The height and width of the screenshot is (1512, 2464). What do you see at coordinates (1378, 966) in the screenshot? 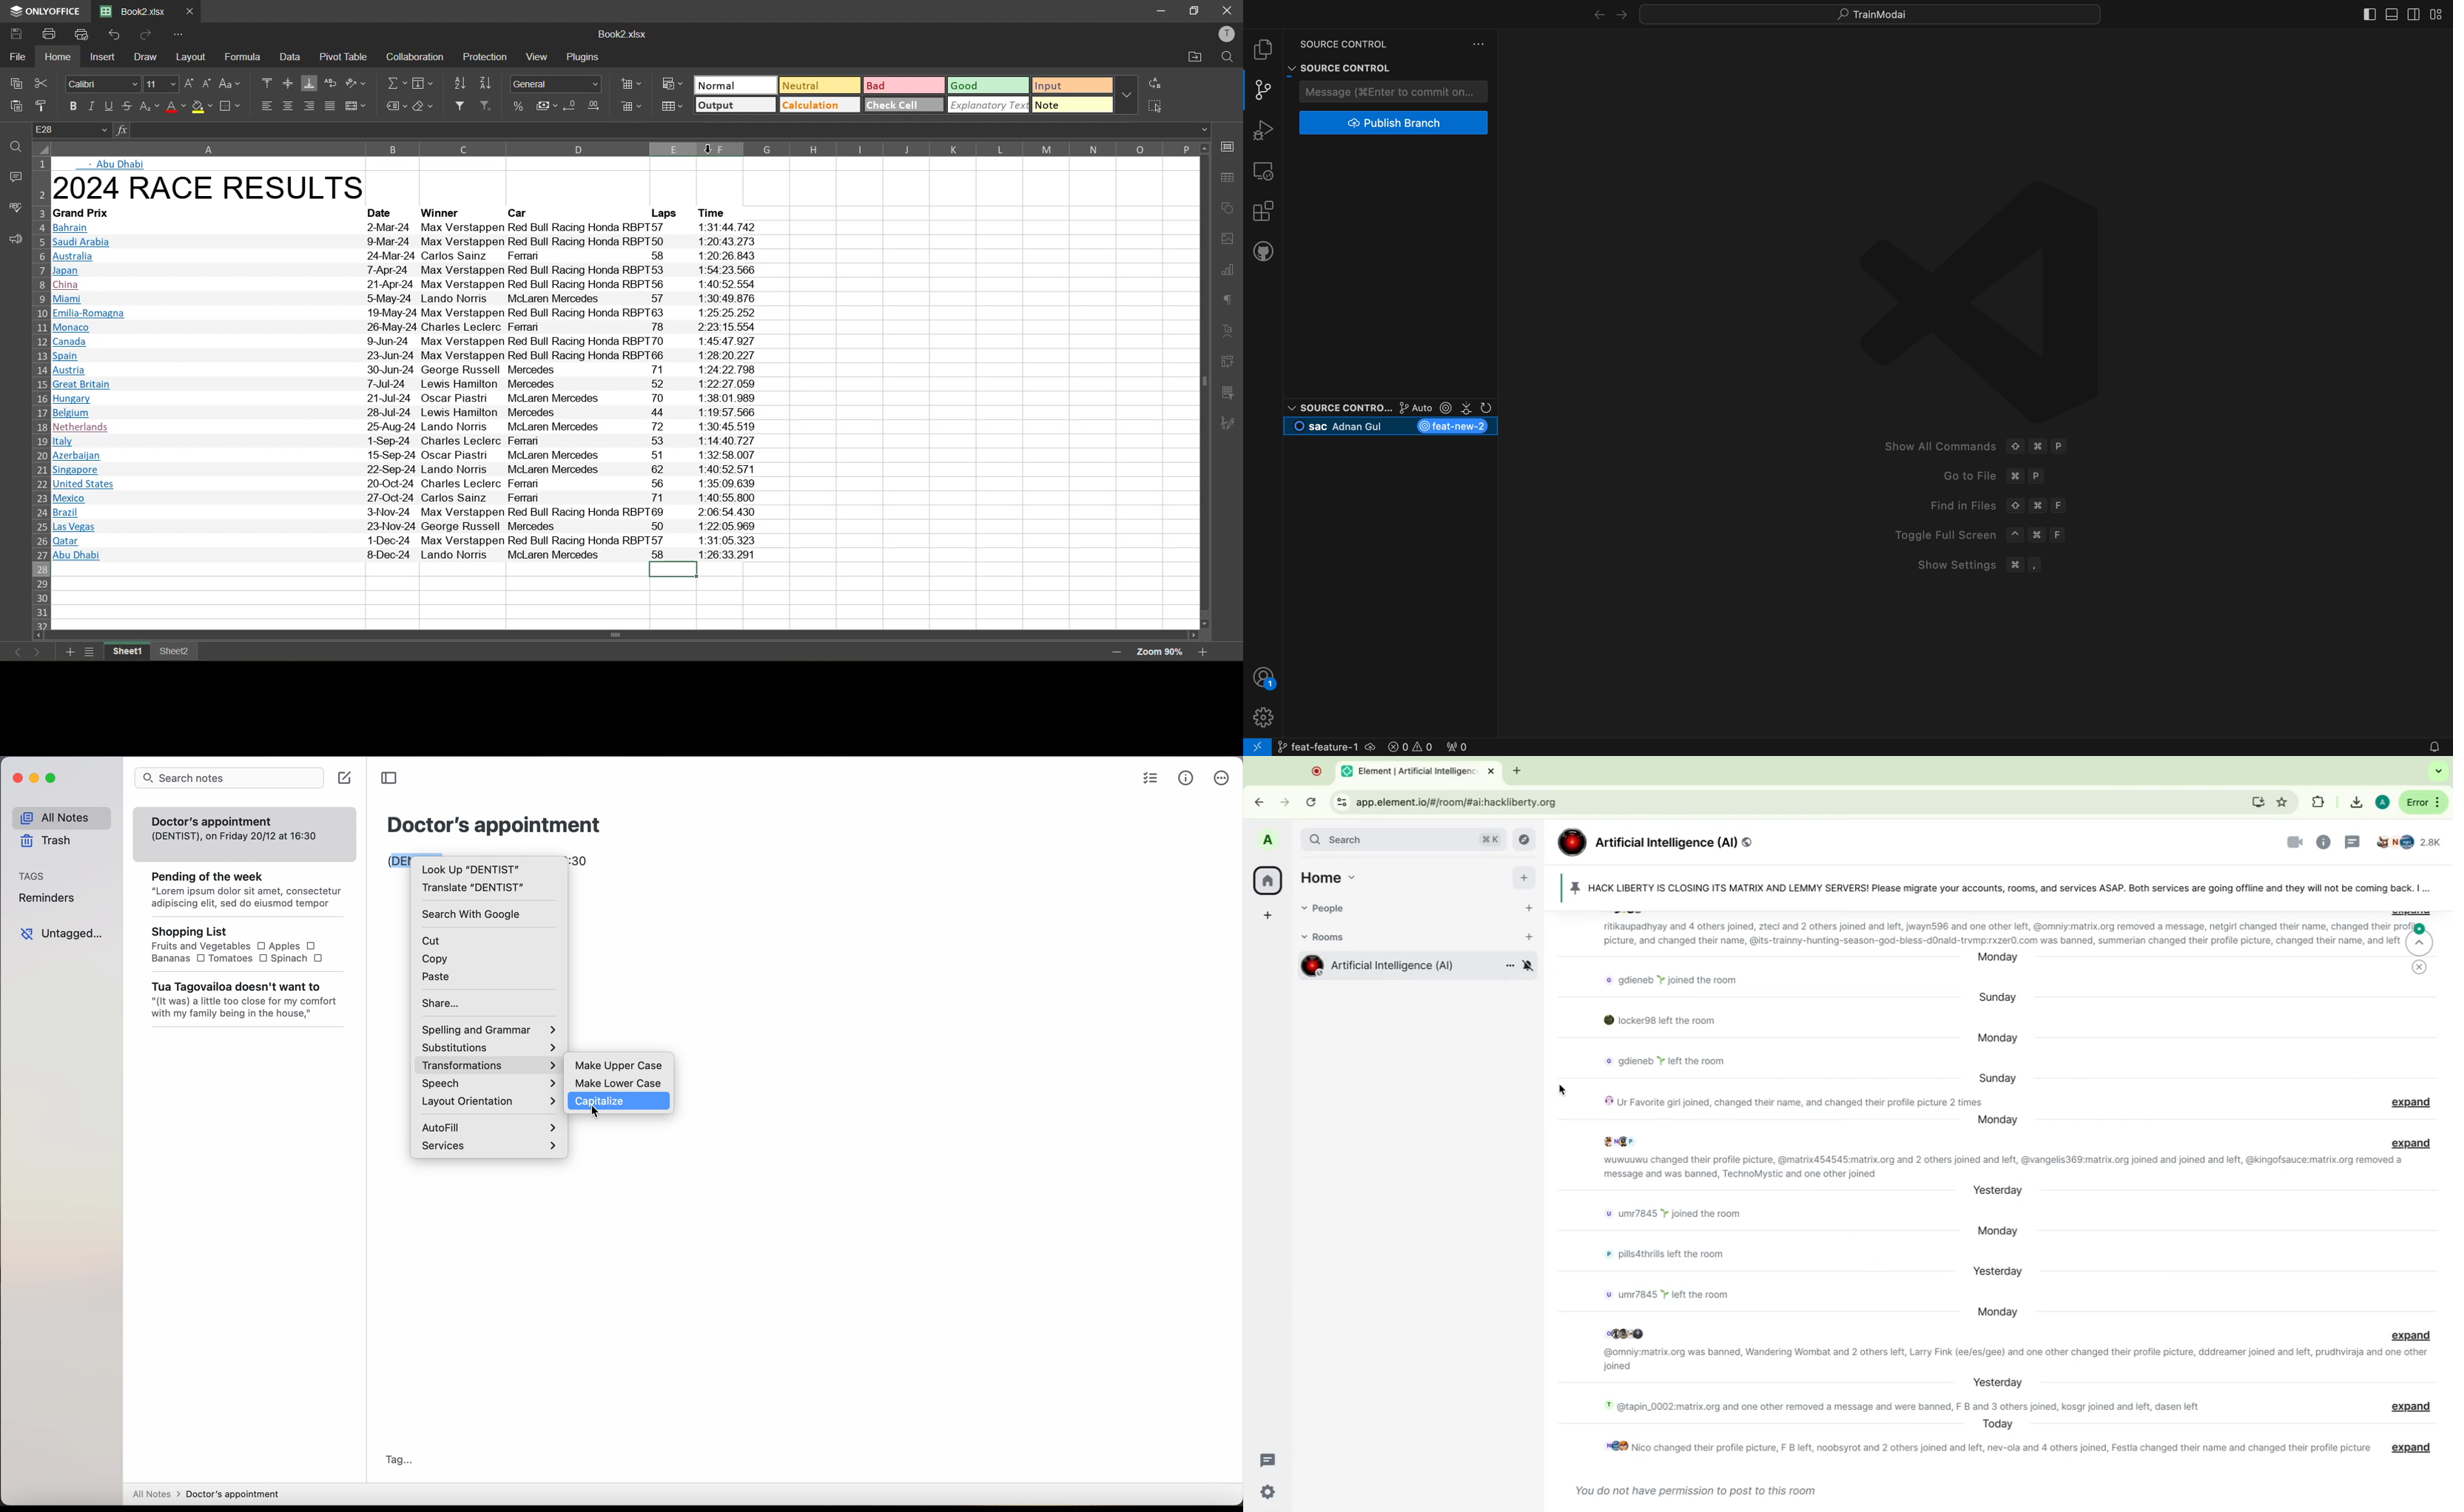
I see `room` at bounding box center [1378, 966].